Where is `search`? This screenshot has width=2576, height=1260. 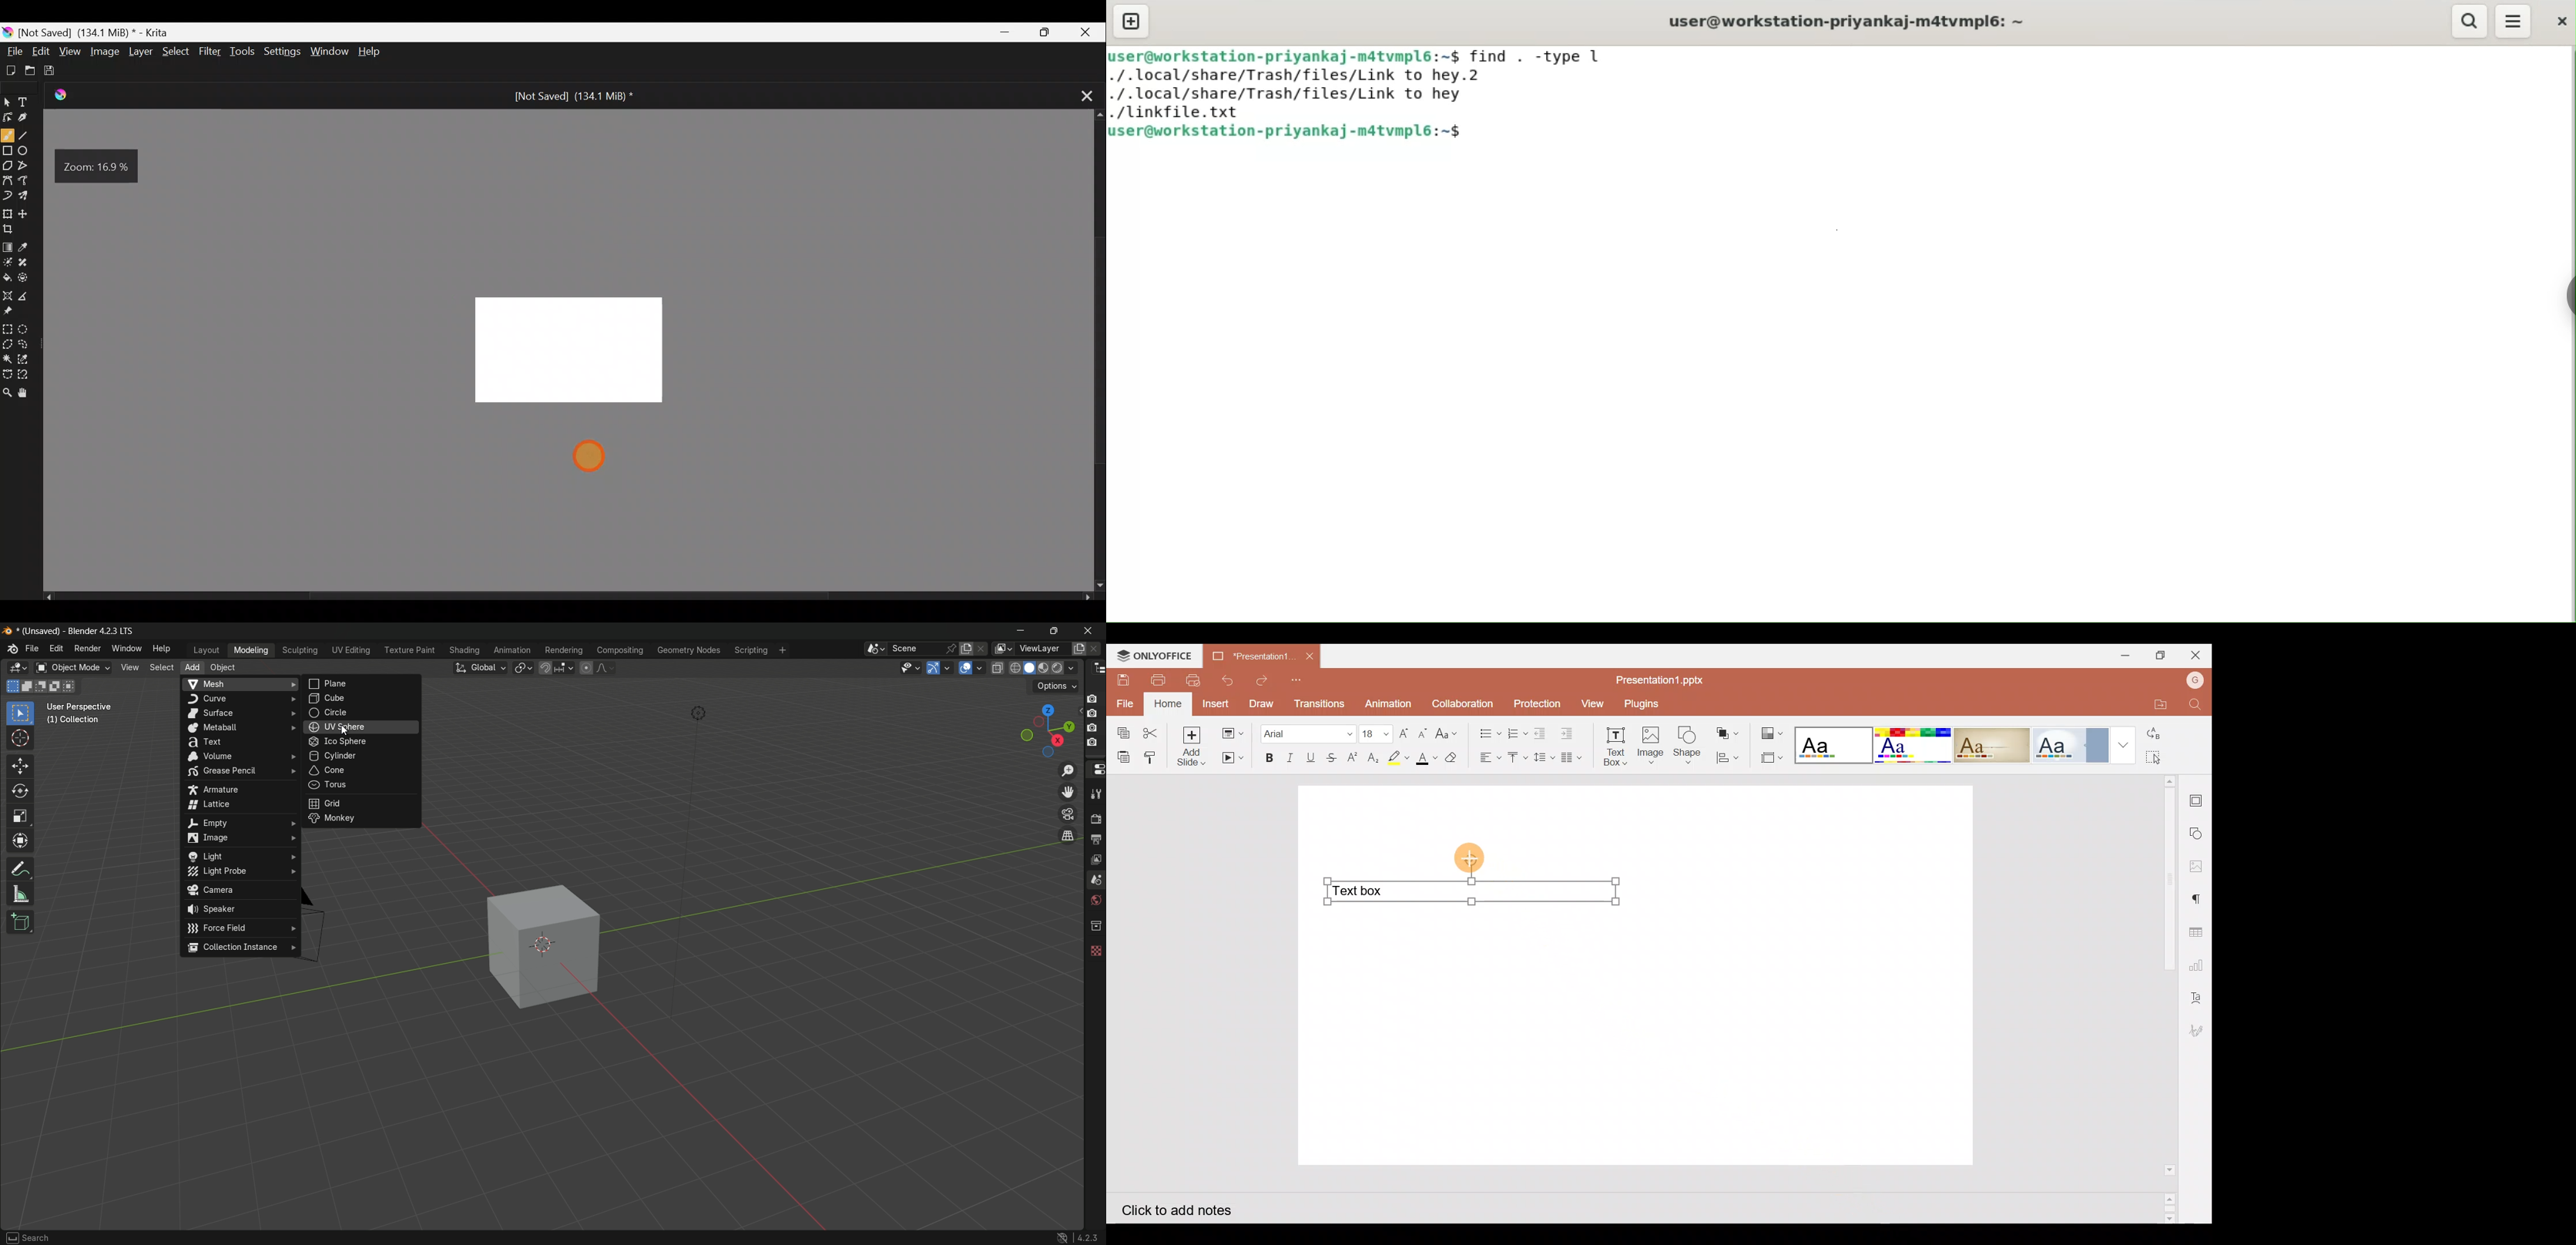
search is located at coordinates (2468, 21).